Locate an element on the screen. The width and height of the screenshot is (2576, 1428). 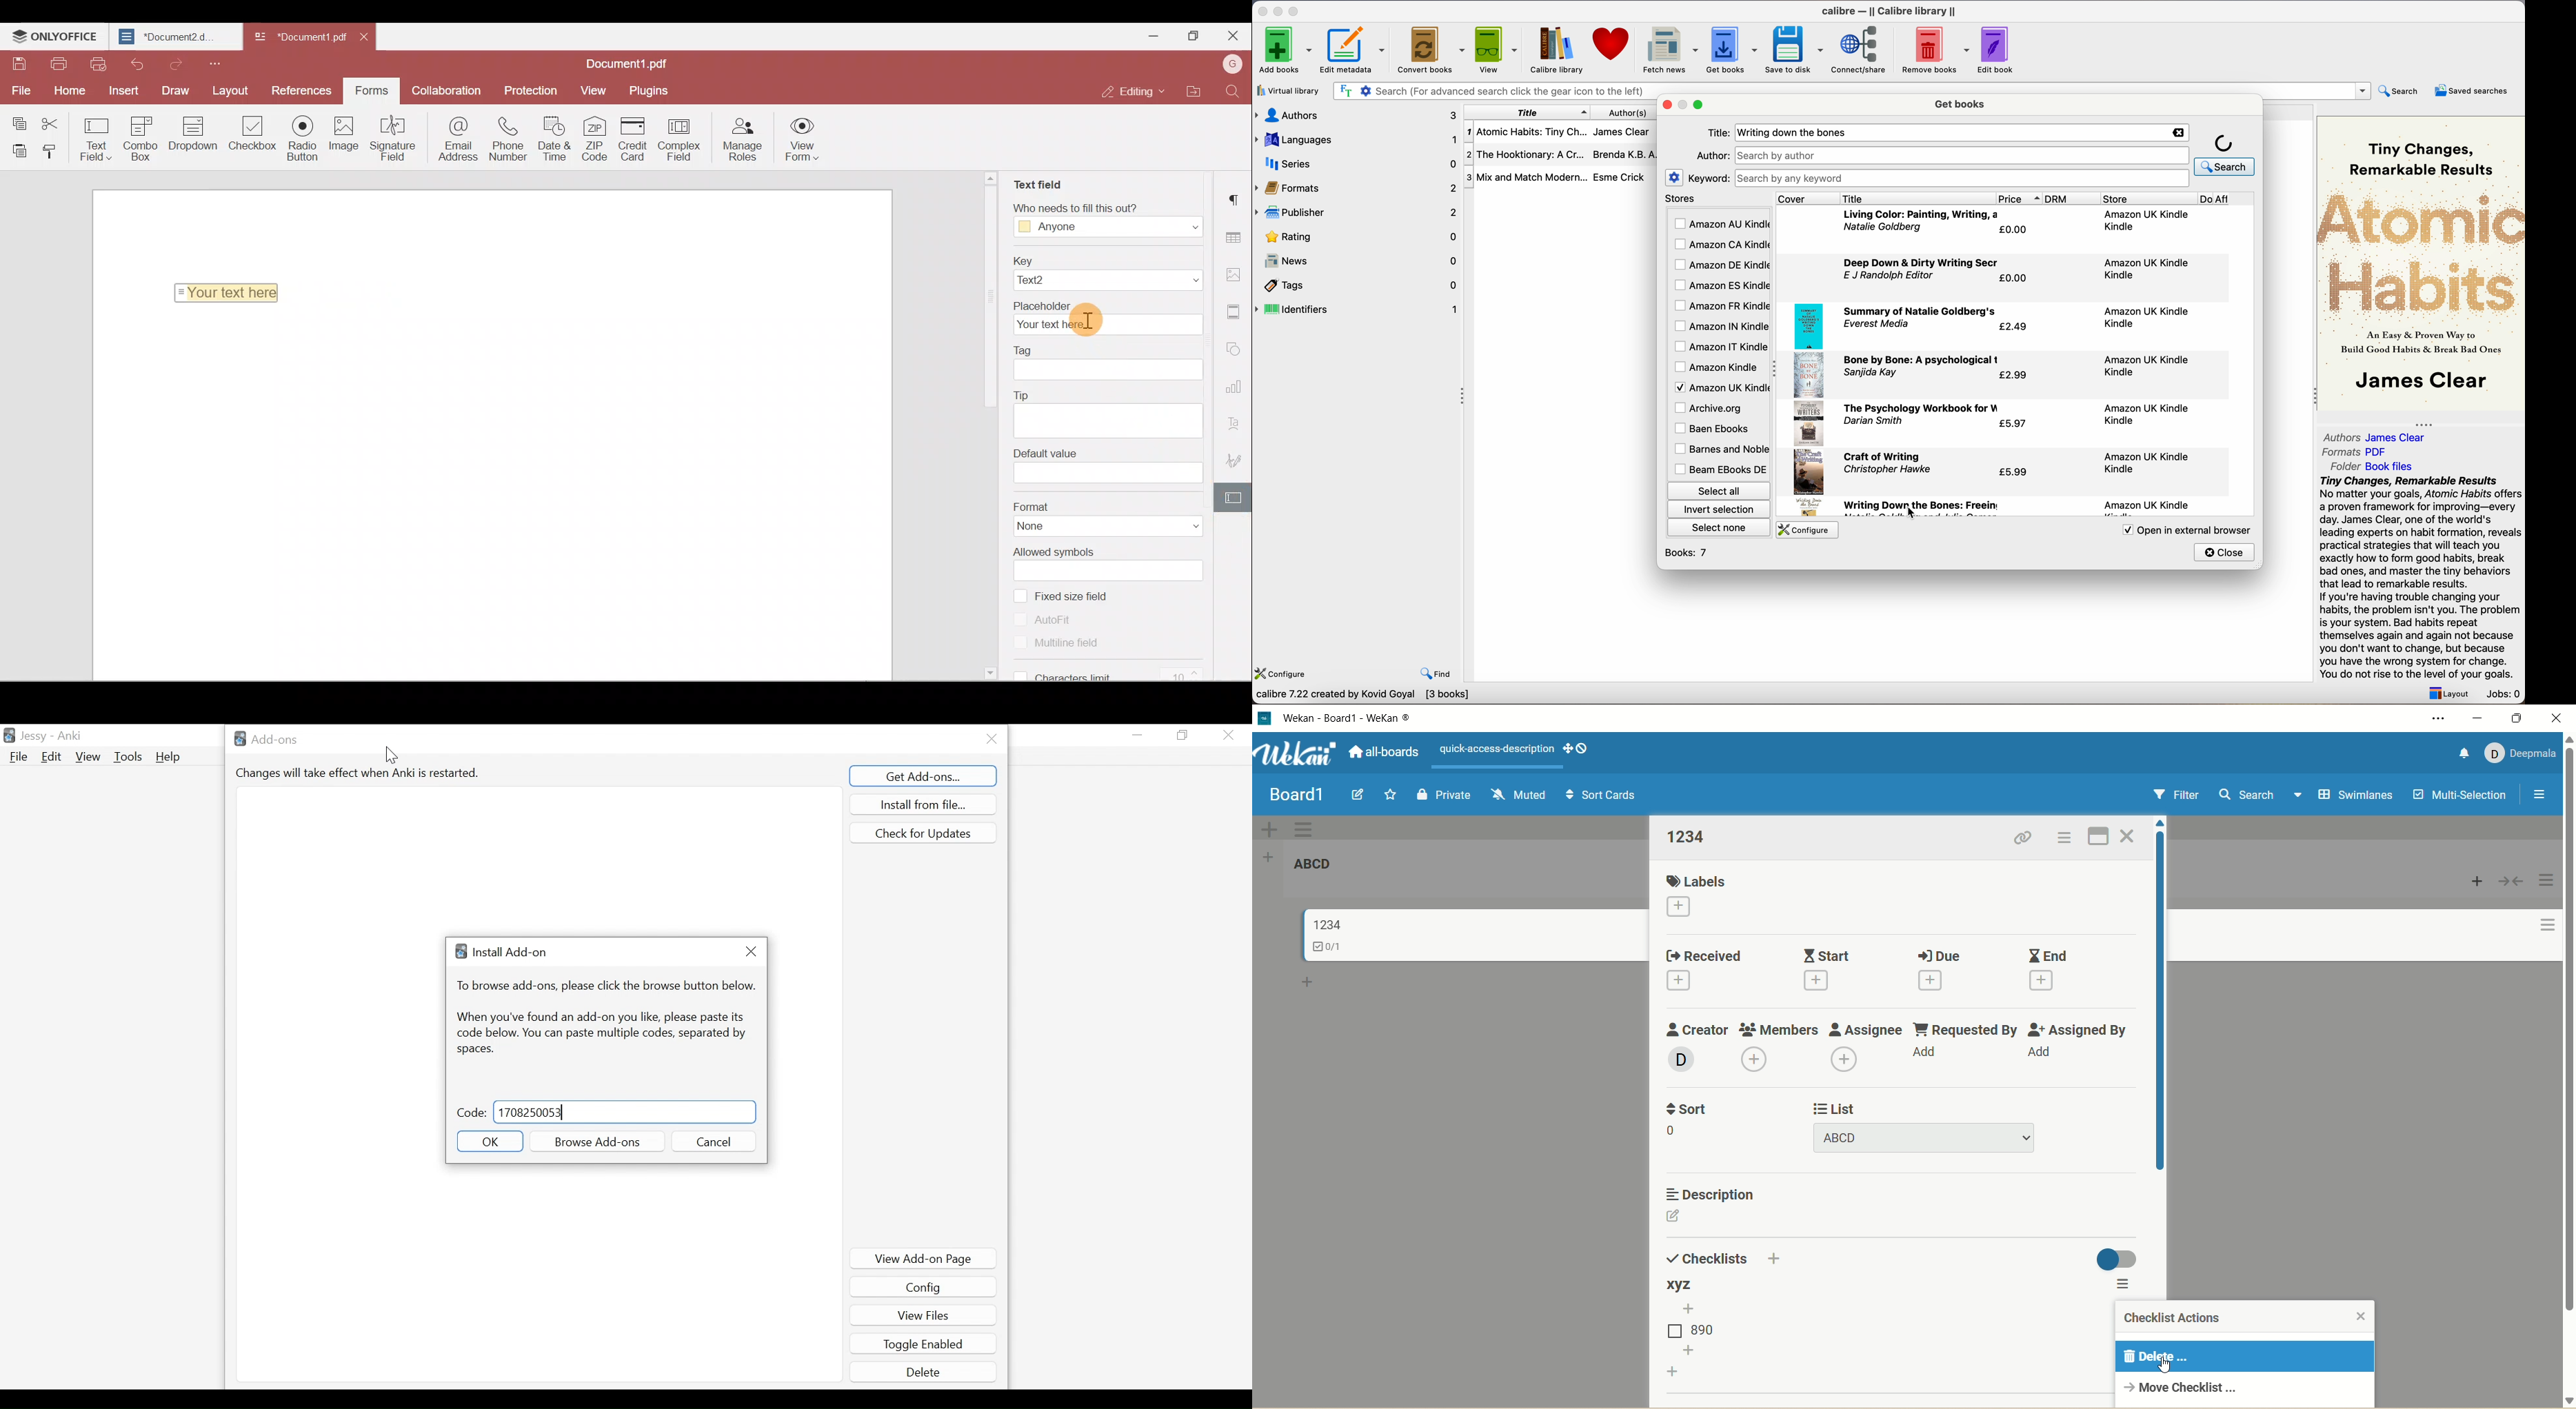
remove books is located at coordinates (1936, 51).